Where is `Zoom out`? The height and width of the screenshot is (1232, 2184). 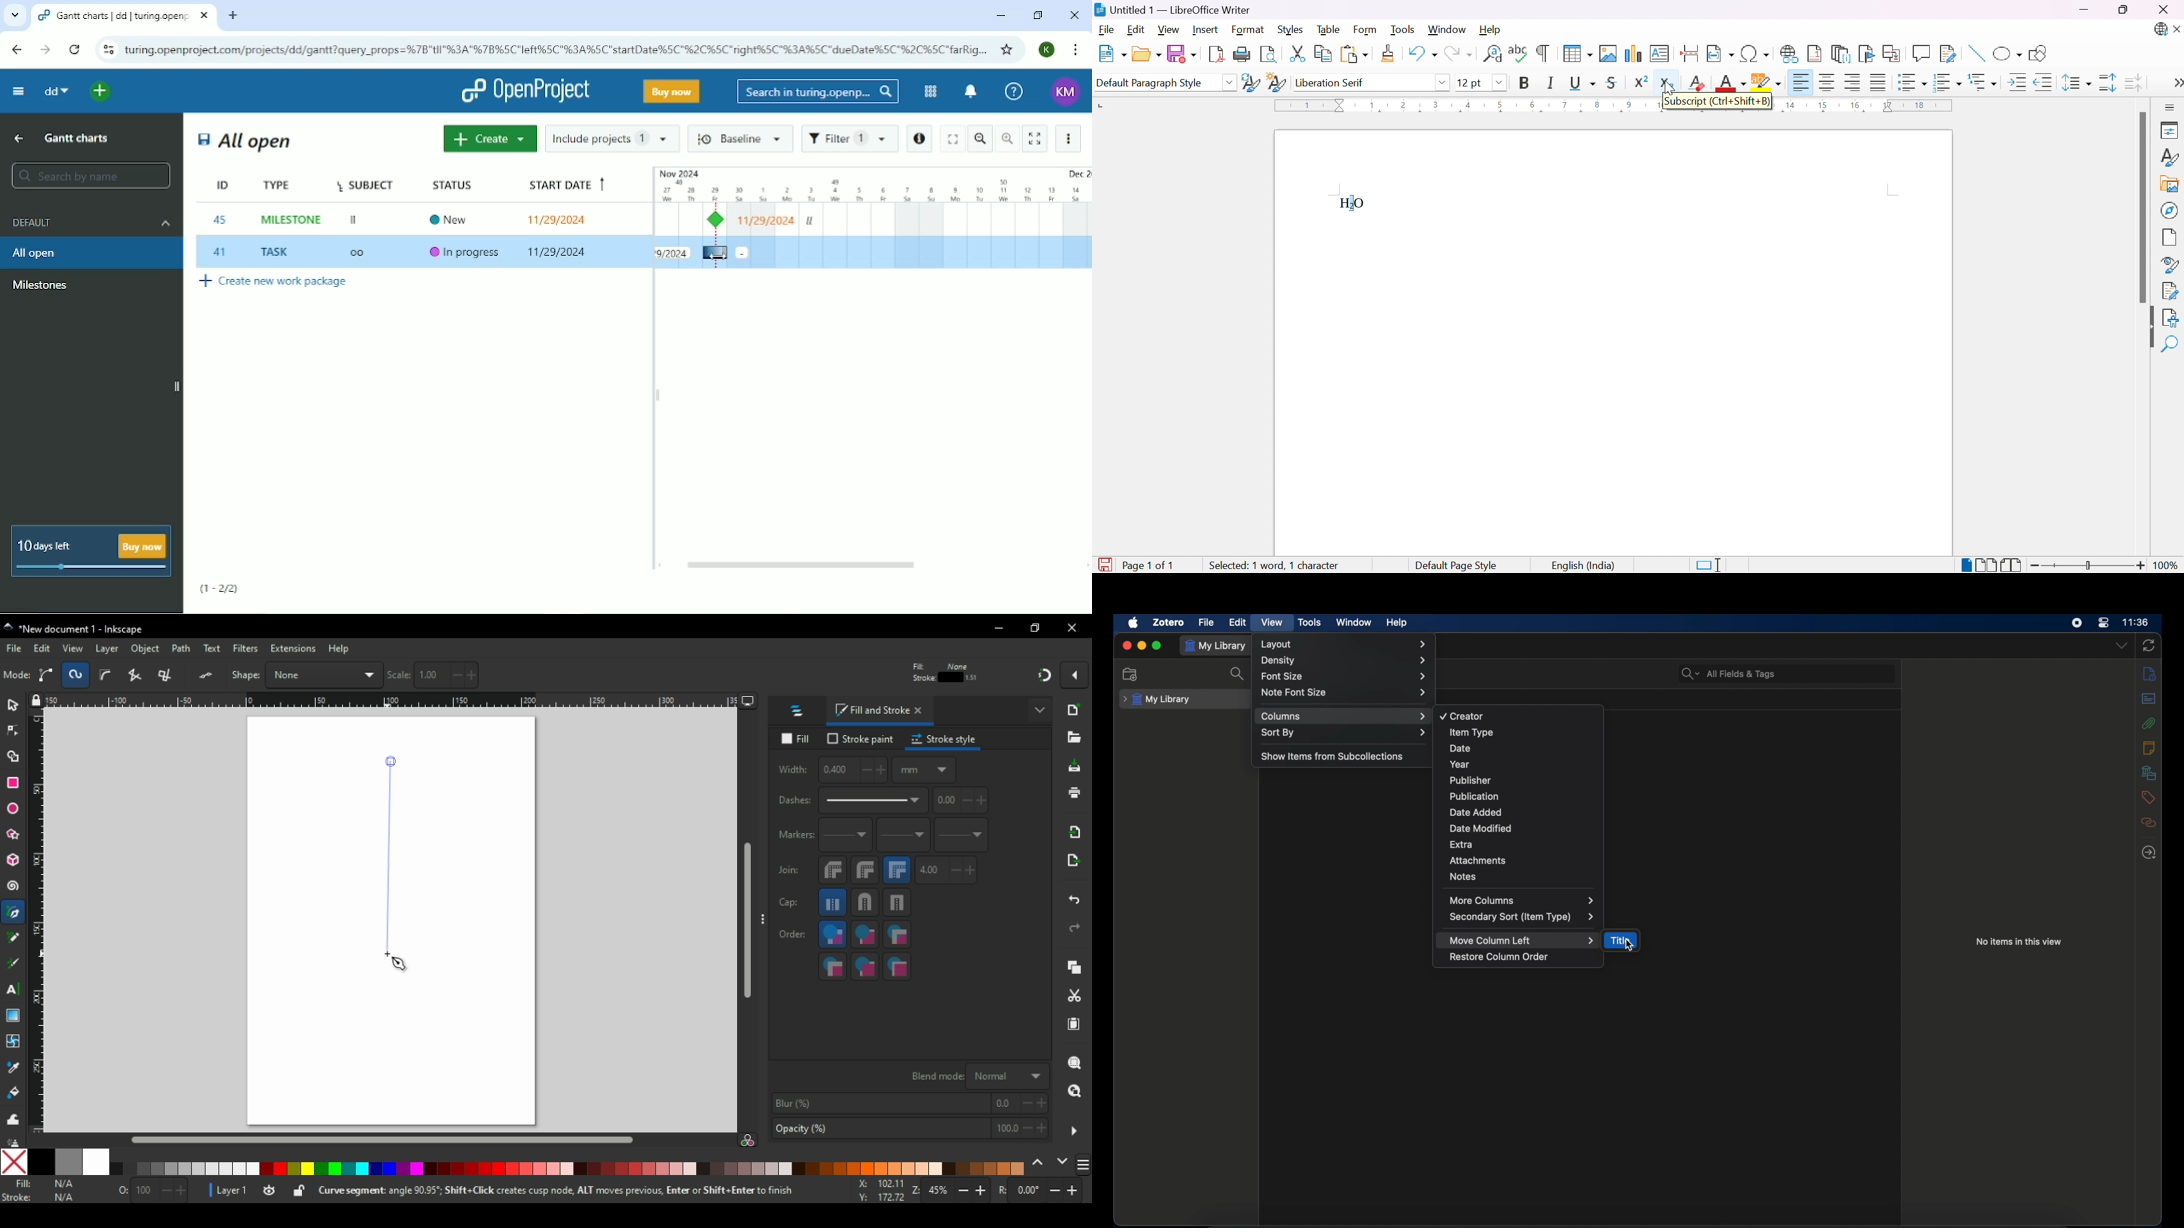
Zoom out is located at coordinates (2036, 566).